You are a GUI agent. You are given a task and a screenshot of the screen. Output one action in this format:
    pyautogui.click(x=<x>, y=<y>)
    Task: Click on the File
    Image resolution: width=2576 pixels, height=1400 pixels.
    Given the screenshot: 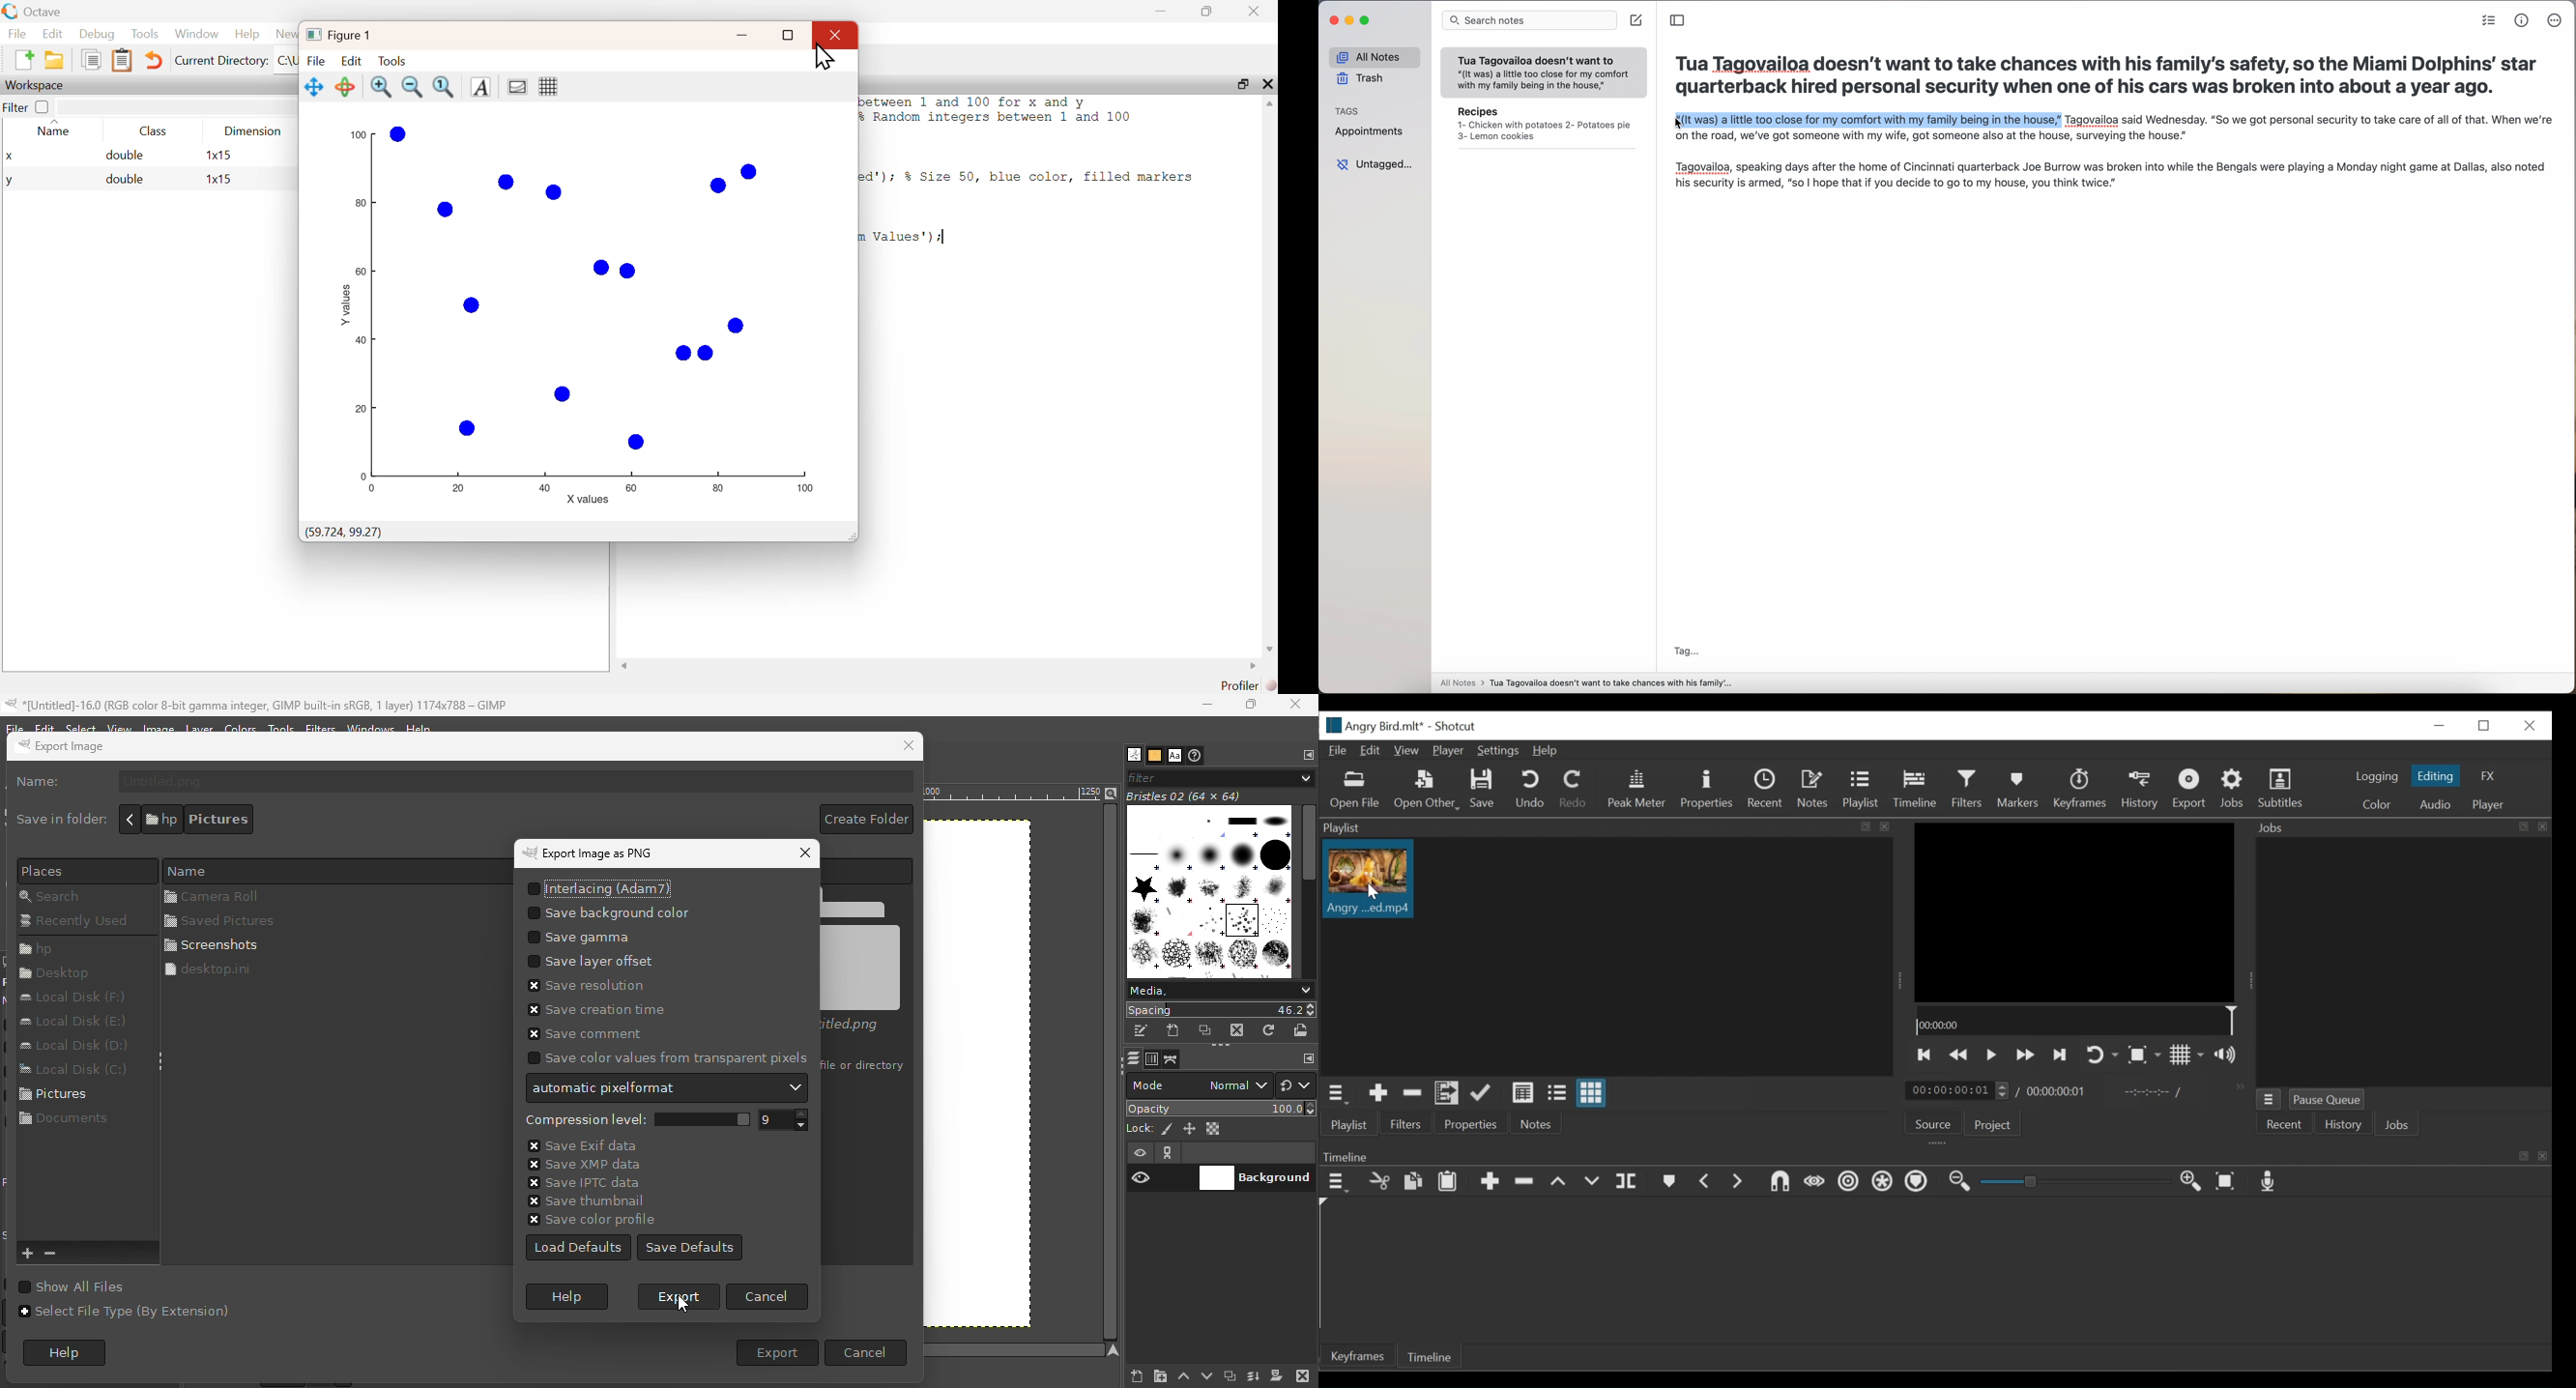 What is the action you would take?
    pyautogui.click(x=316, y=61)
    